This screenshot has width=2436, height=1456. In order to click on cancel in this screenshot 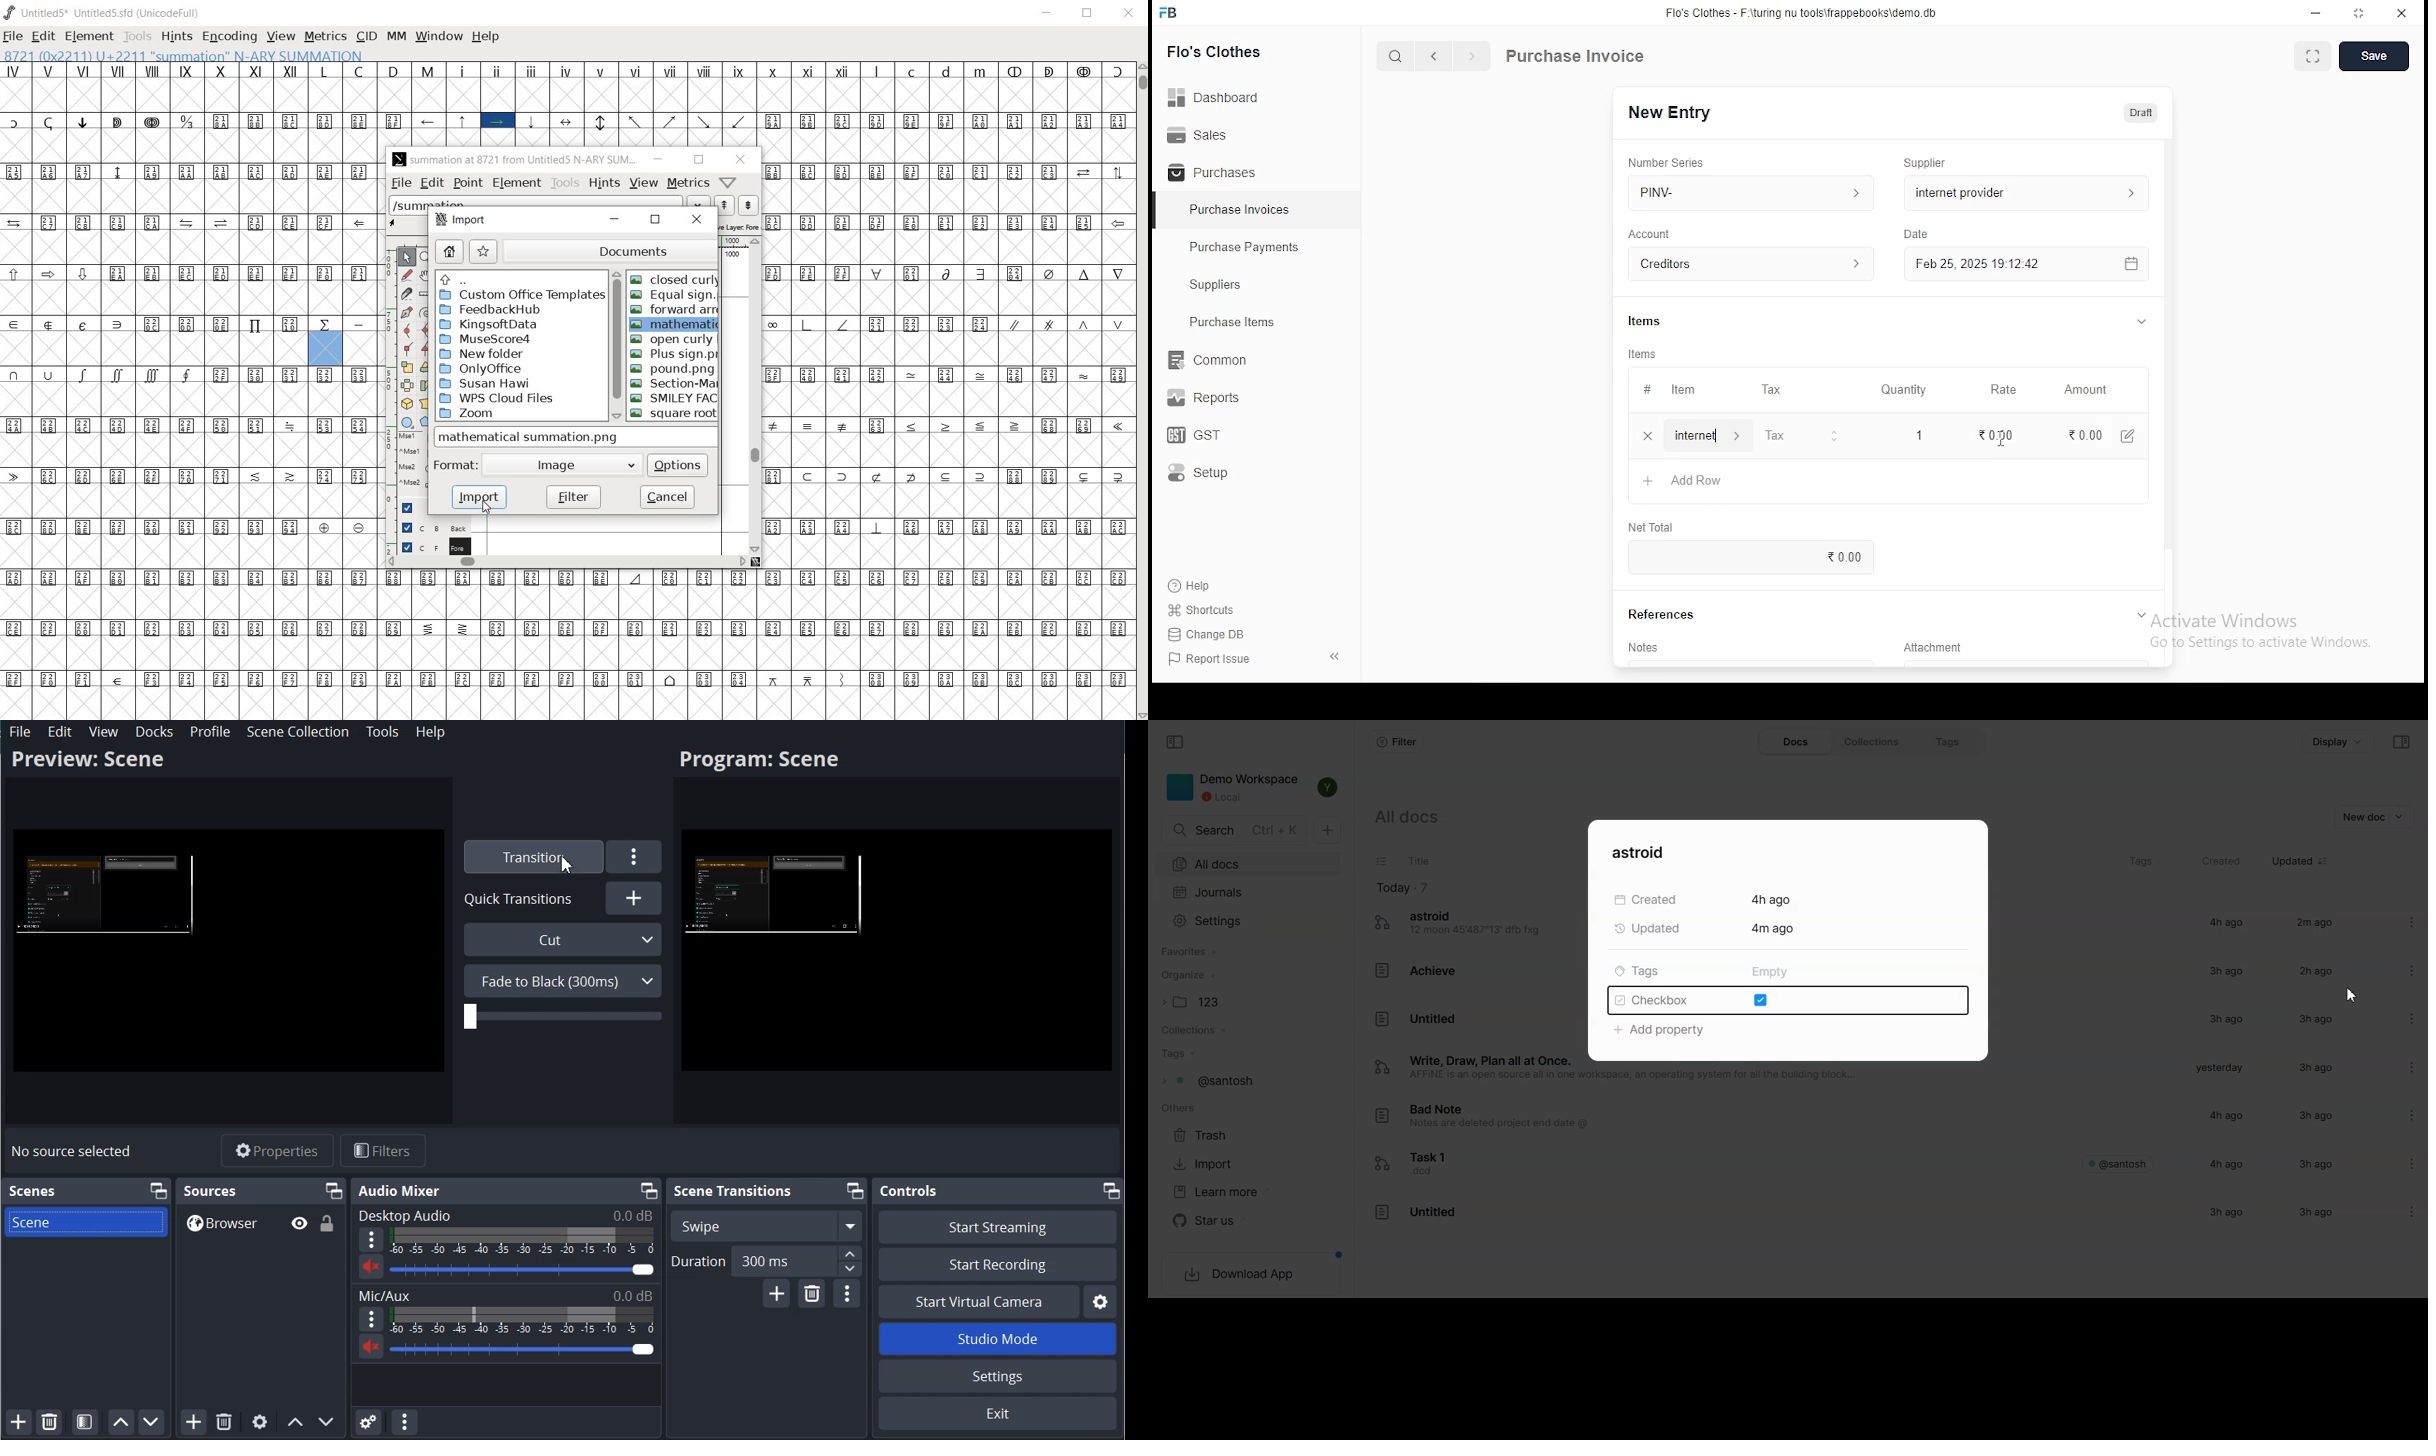, I will do `click(668, 497)`.